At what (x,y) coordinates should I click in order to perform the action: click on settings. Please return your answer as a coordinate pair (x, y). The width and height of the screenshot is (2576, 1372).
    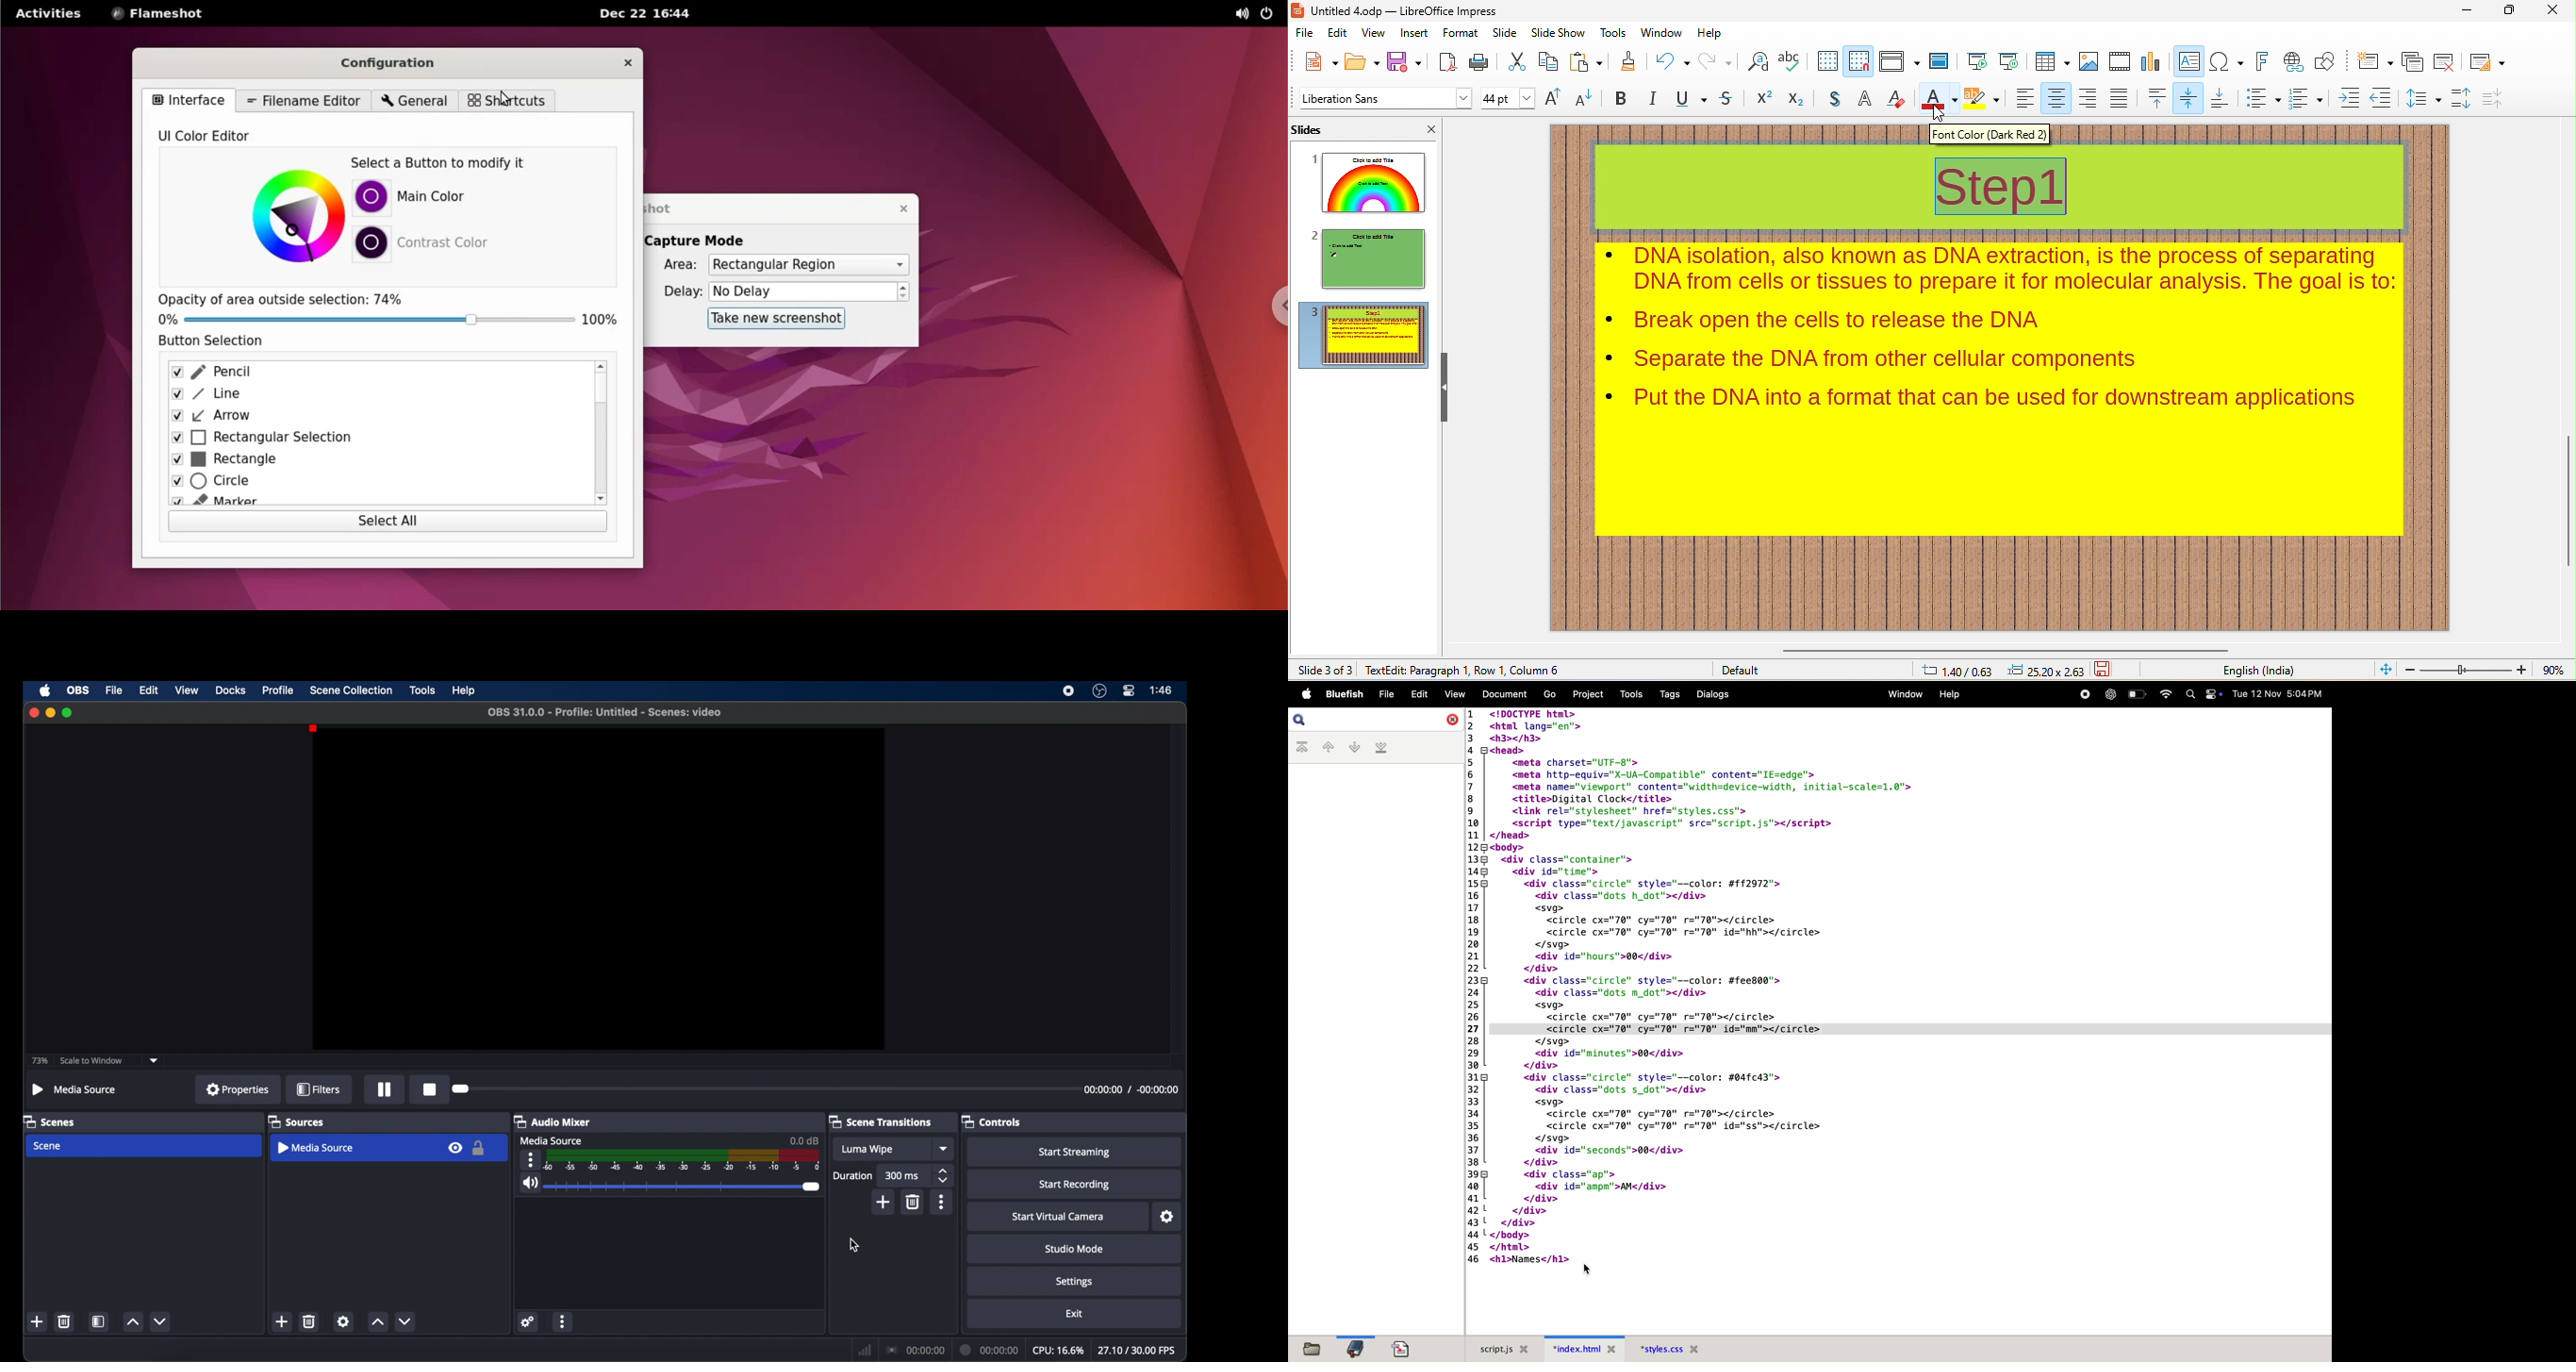
    Looking at the image, I should click on (1168, 1217).